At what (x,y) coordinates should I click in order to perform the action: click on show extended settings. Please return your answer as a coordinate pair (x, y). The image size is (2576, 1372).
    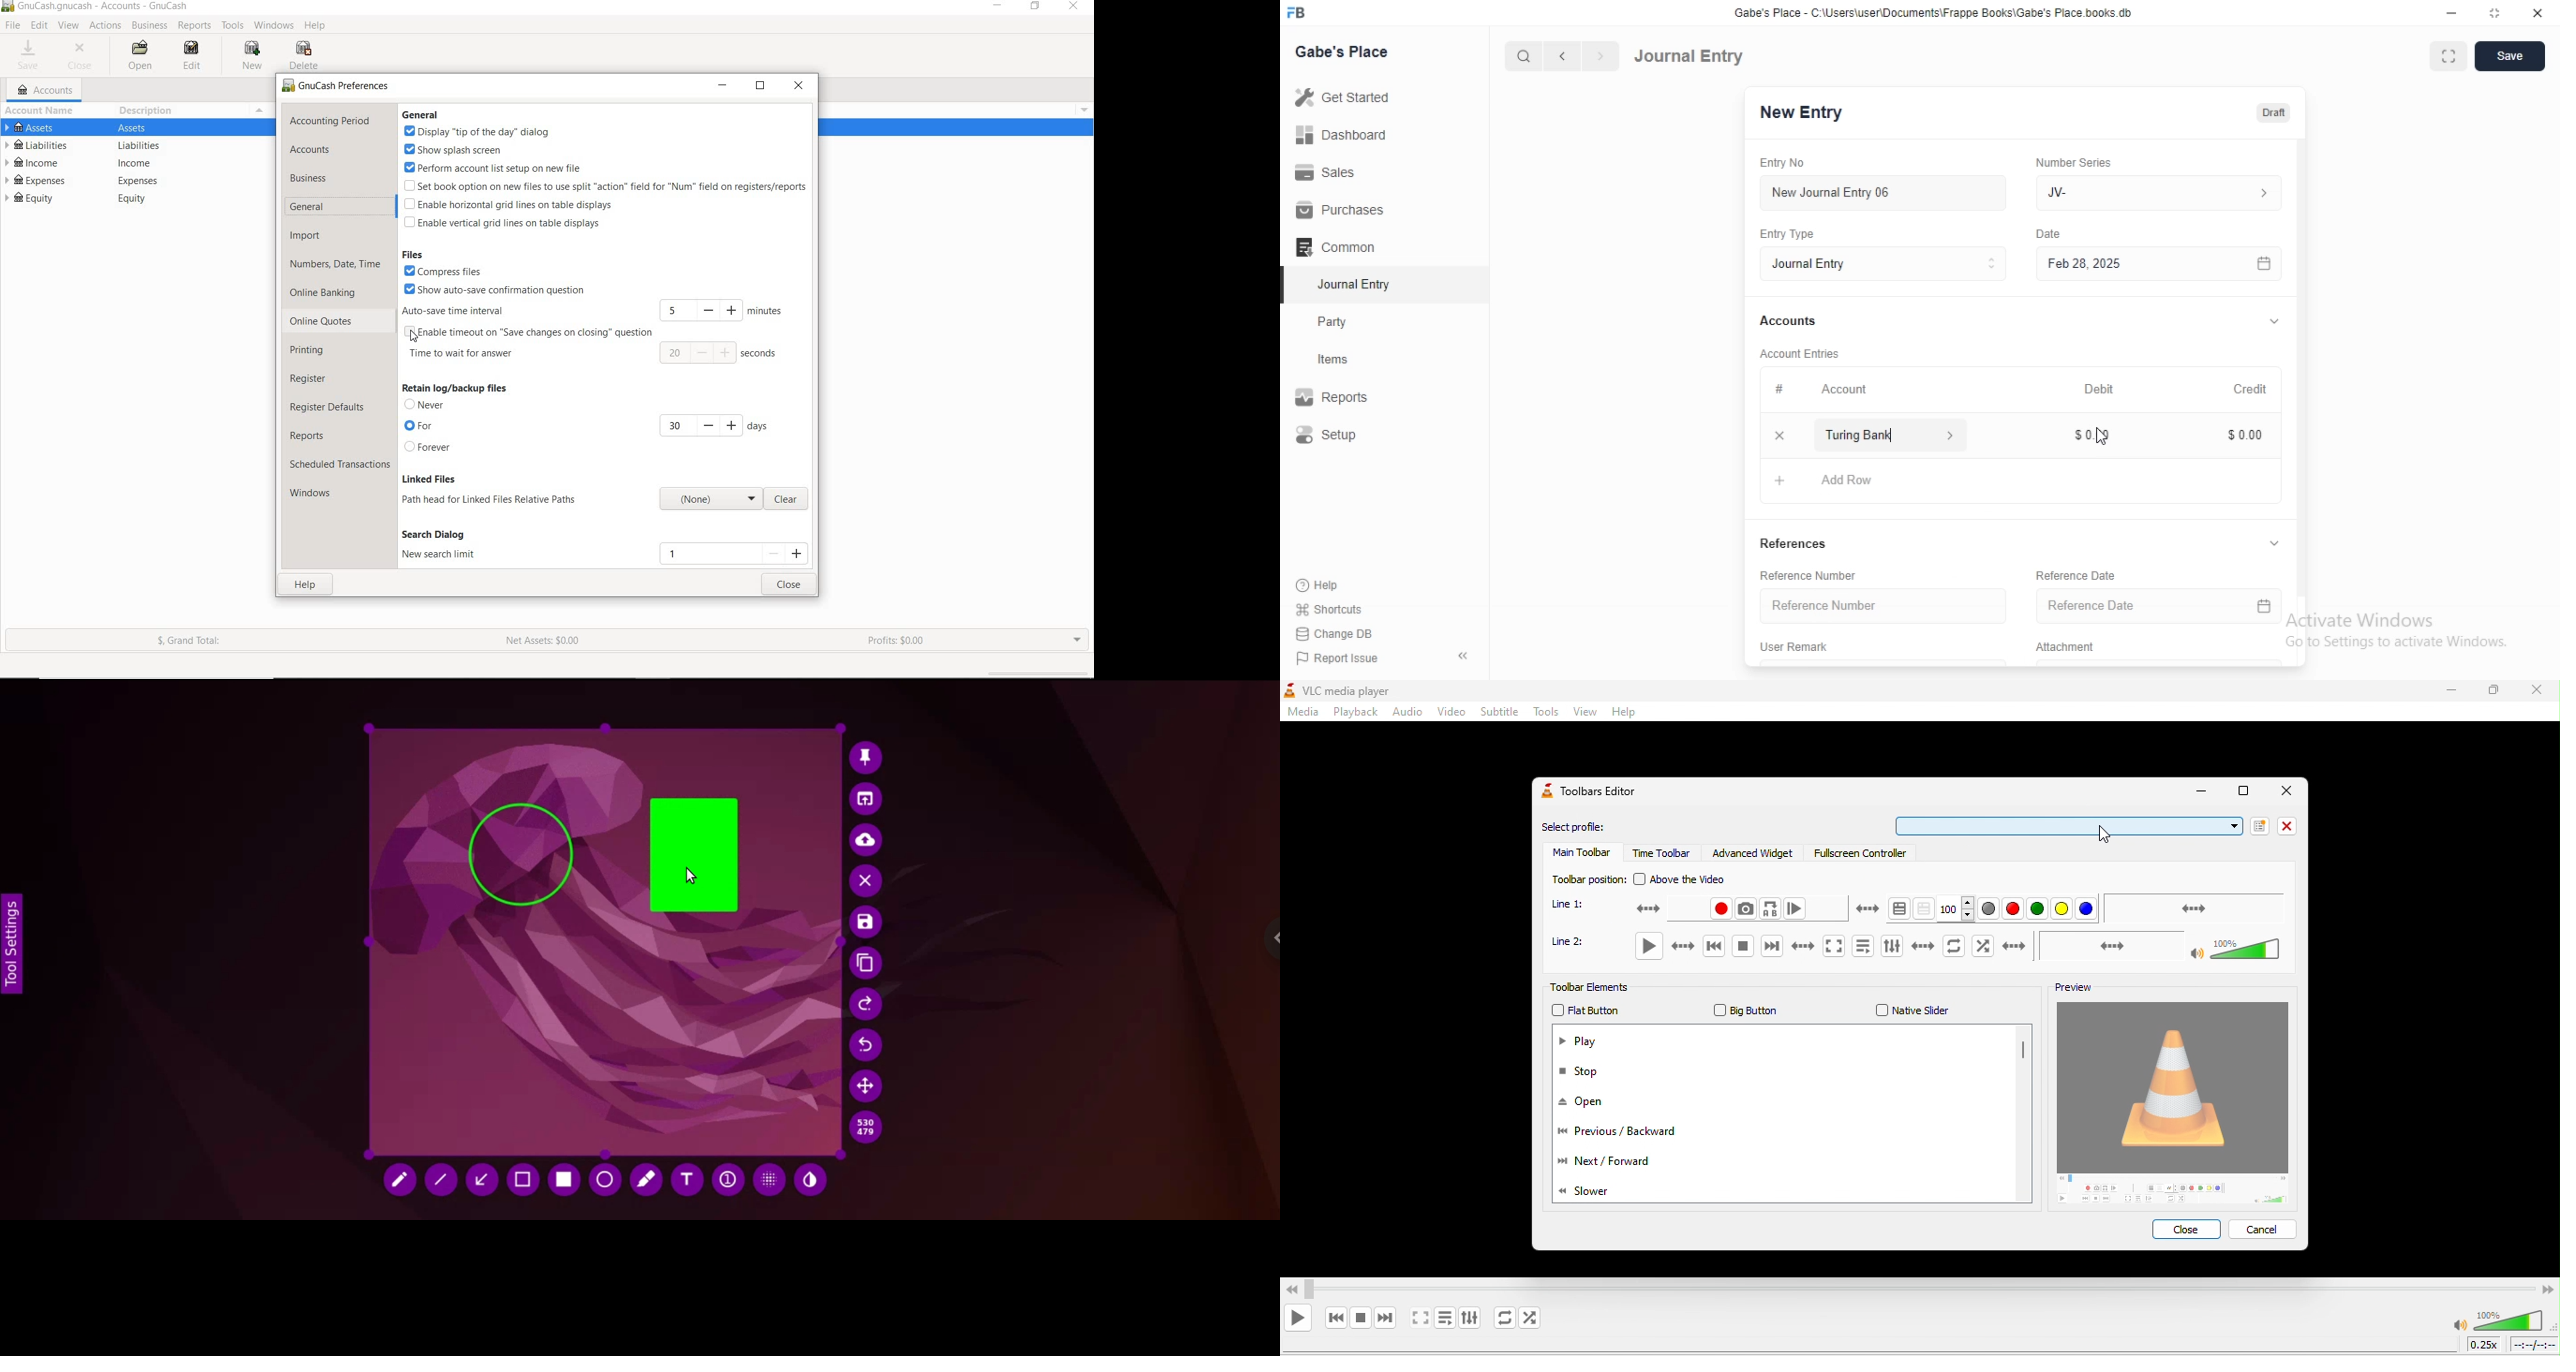
    Looking at the image, I should click on (1470, 1321).